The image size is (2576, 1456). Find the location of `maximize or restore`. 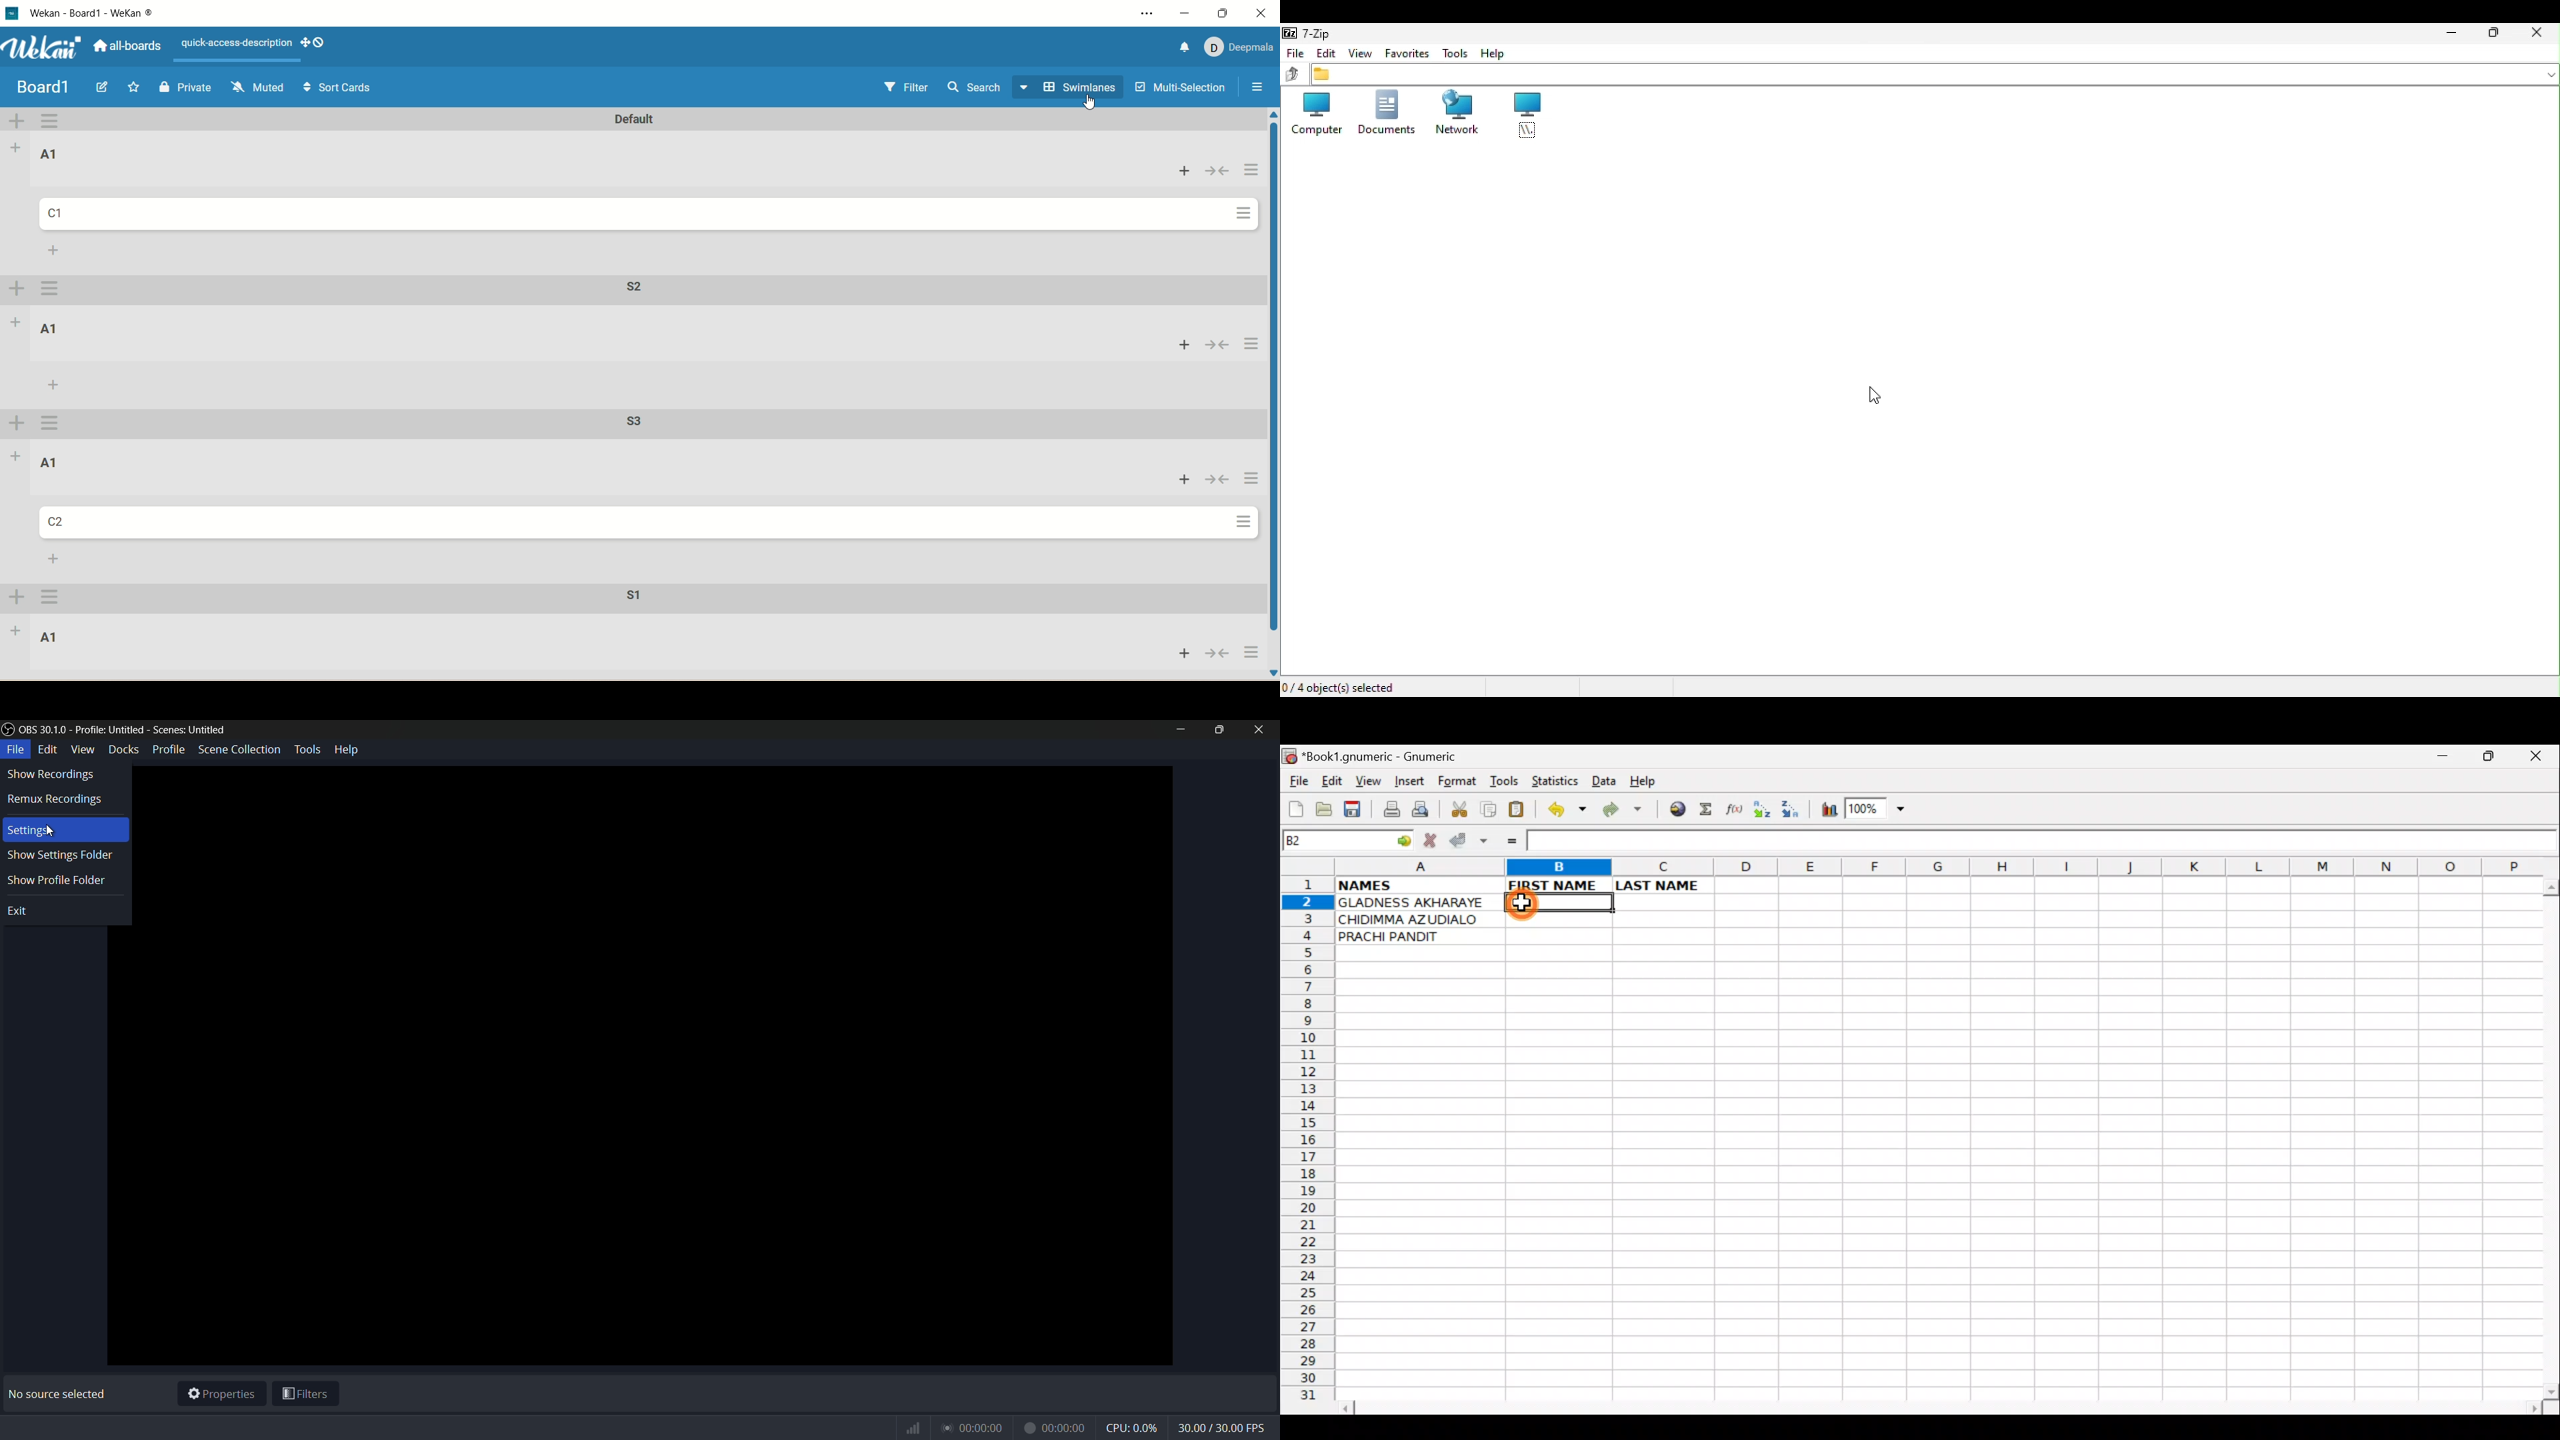

maximize or restore is located at coordinates (1217, 729).